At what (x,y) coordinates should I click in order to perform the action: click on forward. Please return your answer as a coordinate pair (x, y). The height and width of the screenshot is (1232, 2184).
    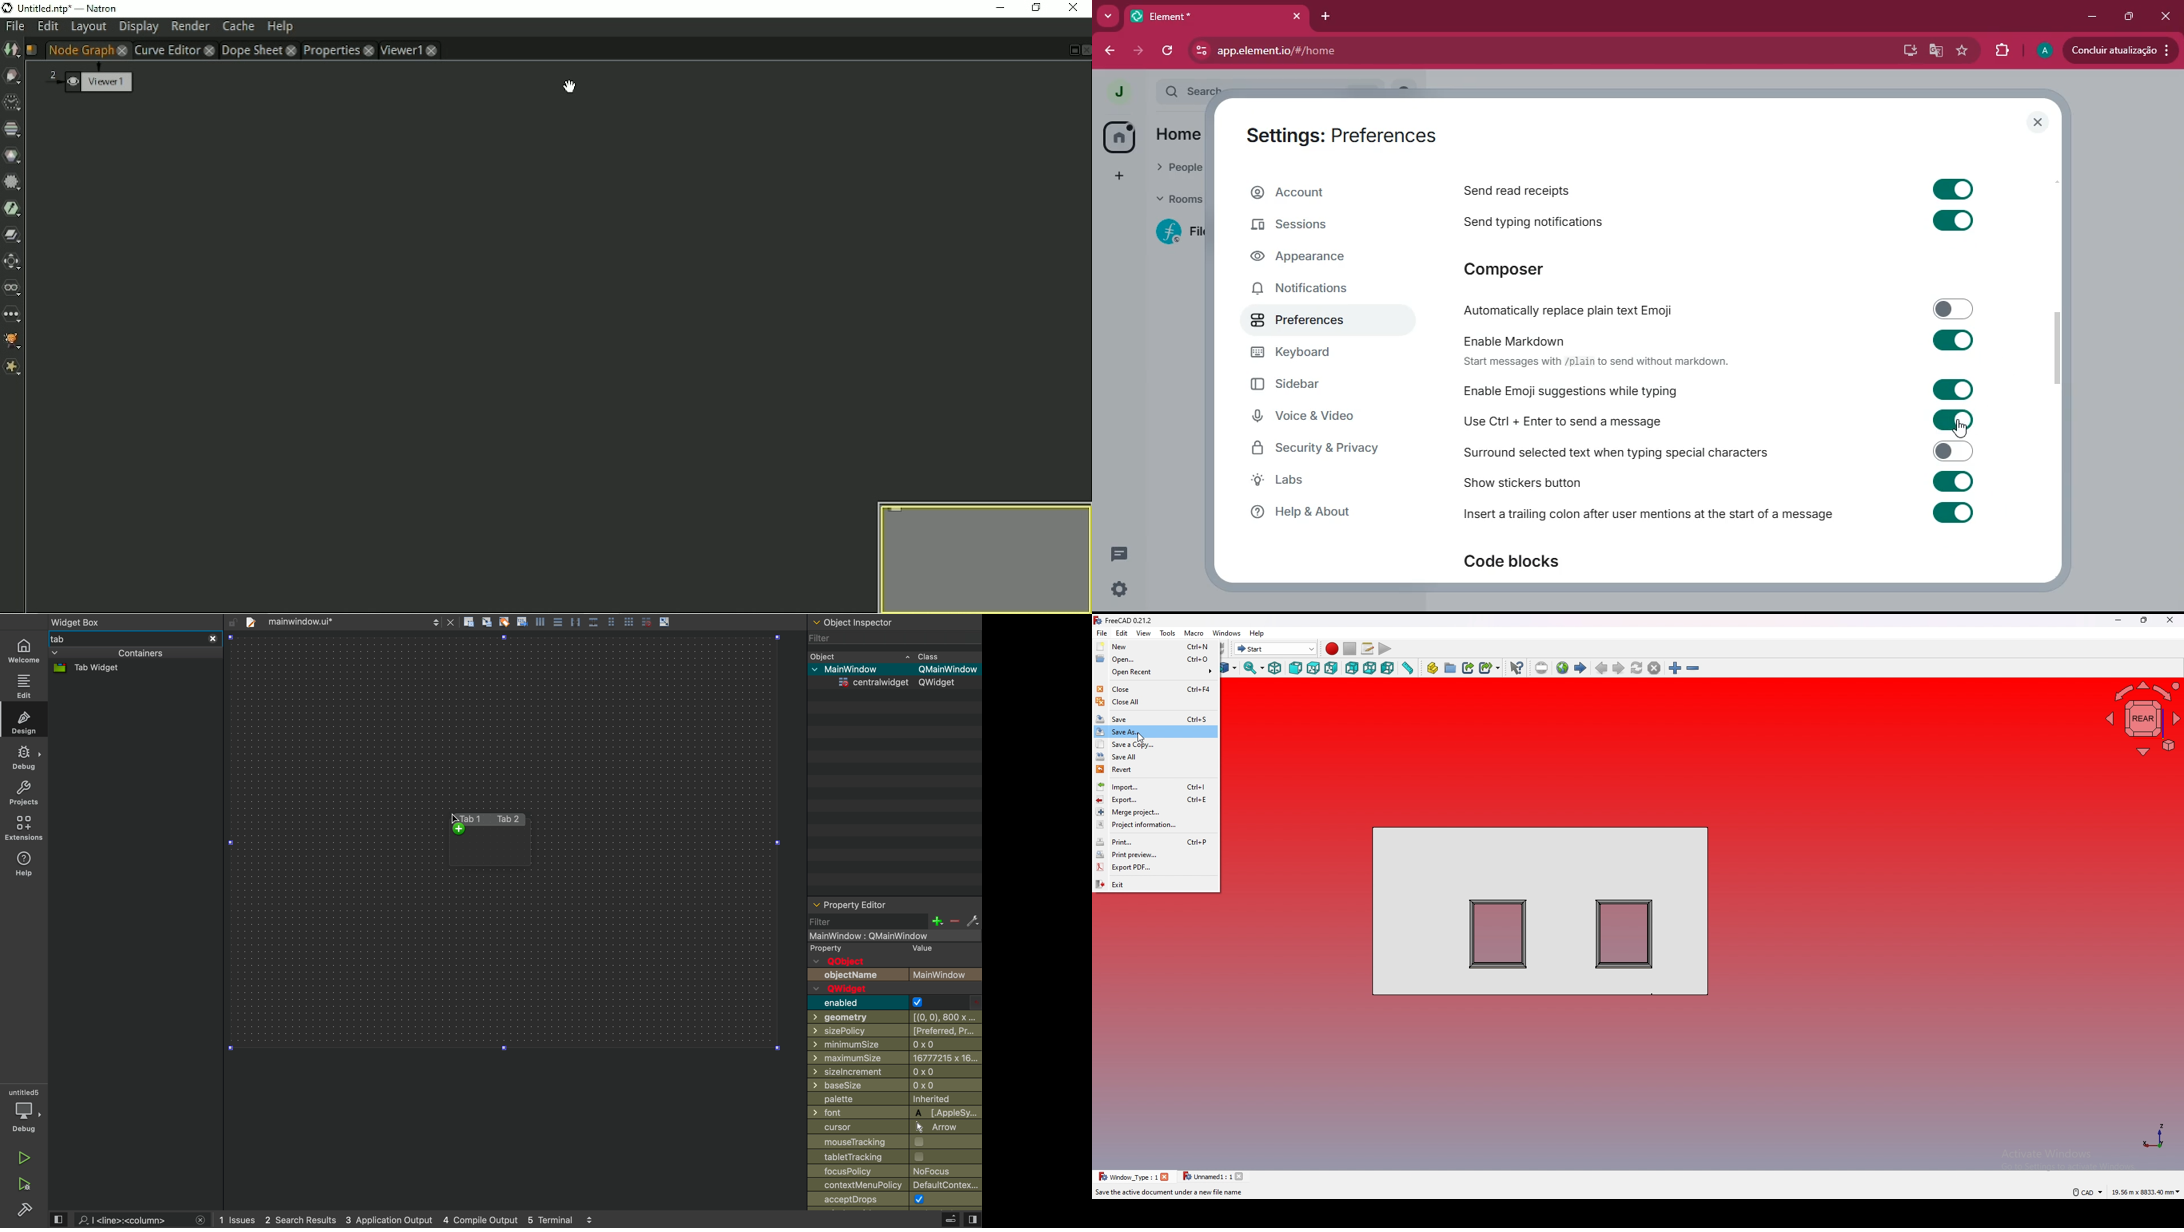
    Looking at the image, I should click on (1140, 49).